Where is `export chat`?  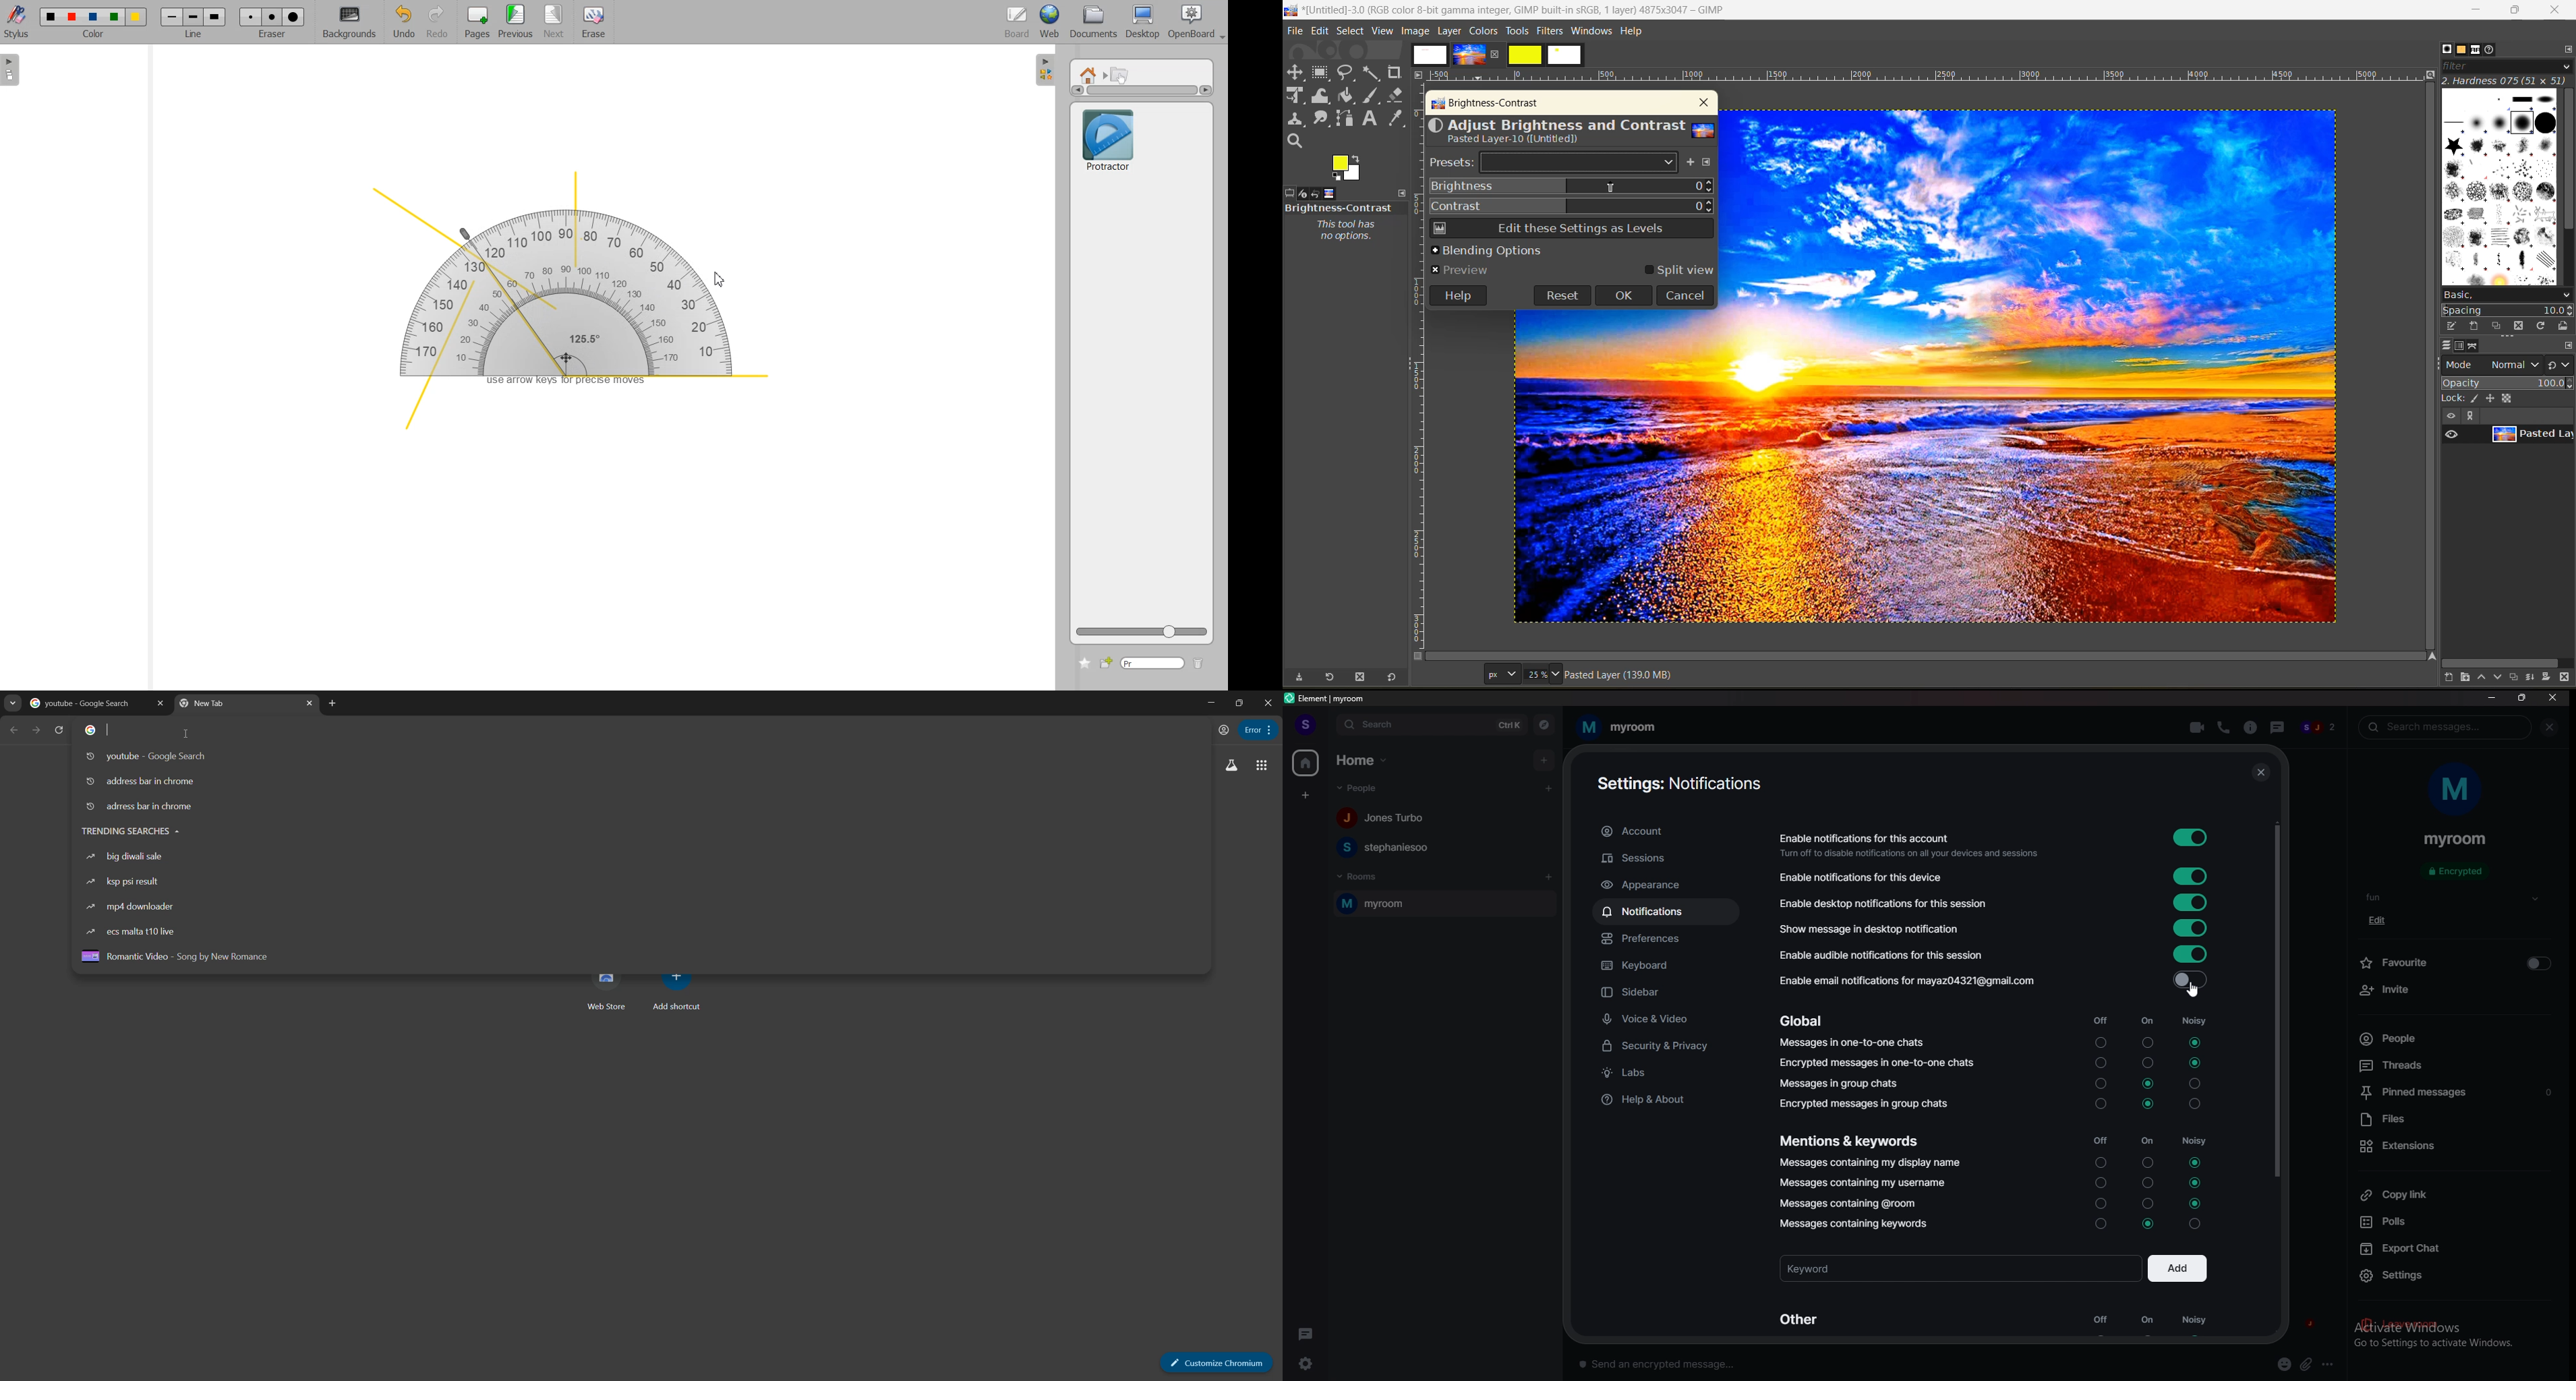
export chat is located at coordinates (2453, 1247).